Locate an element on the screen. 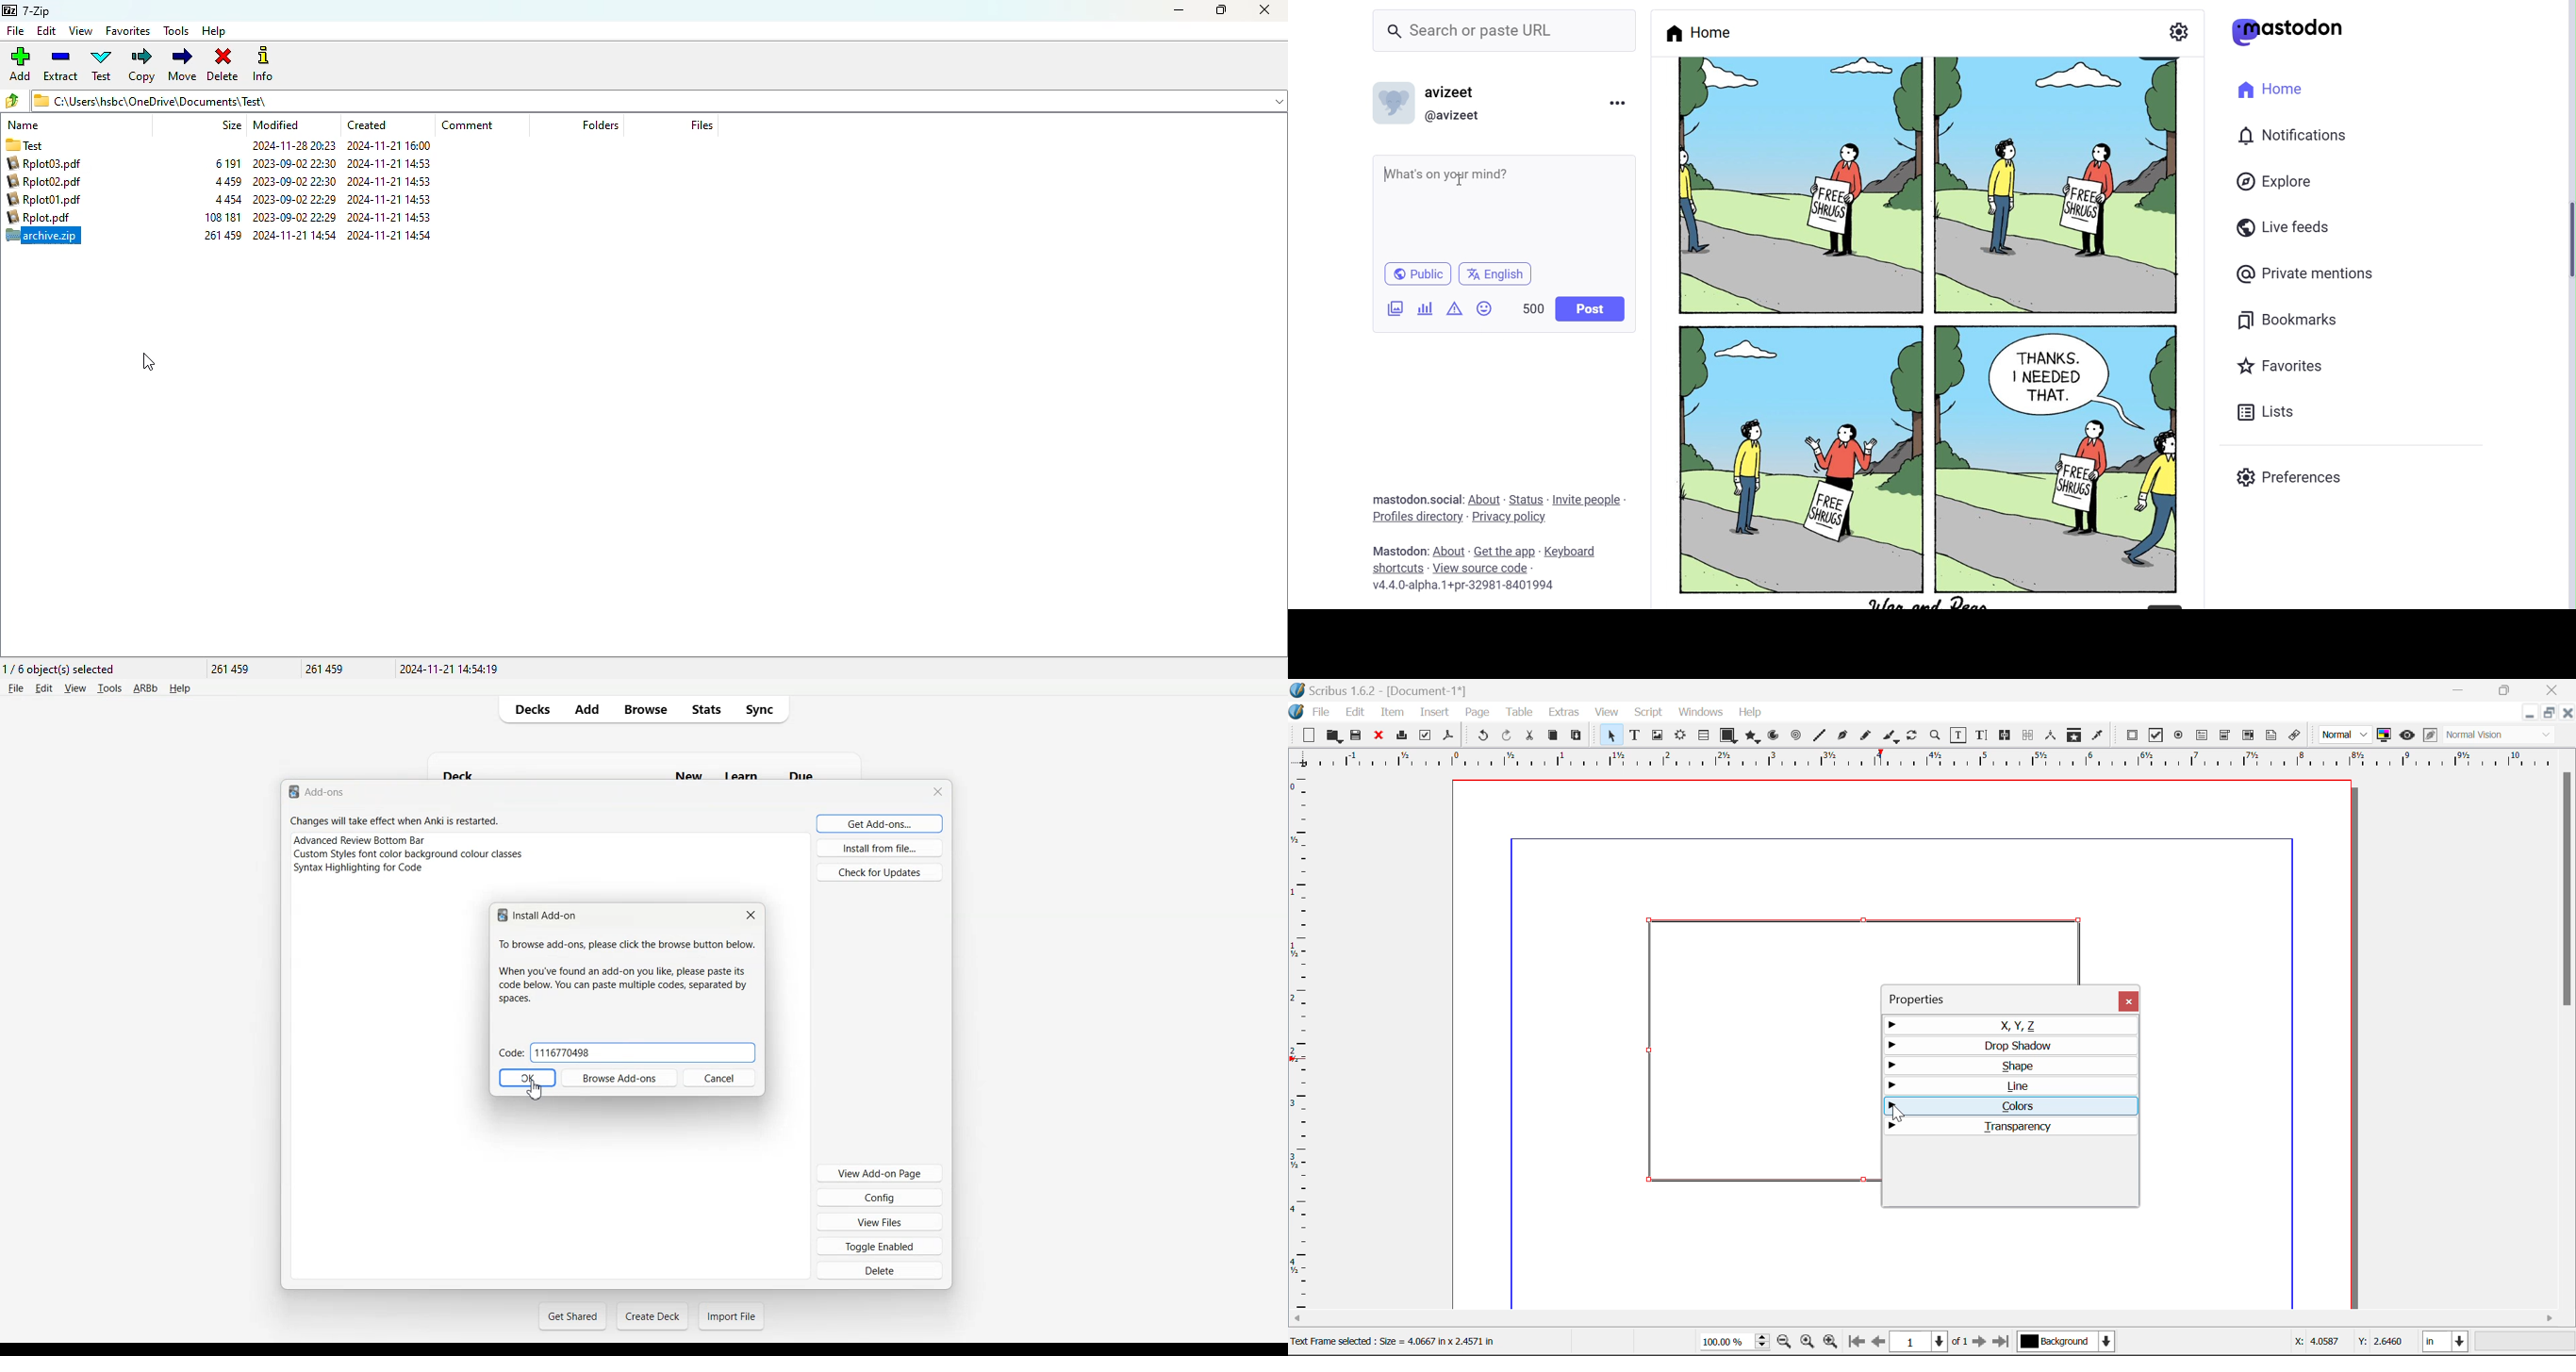  Close is located at coordinates (936, 791).